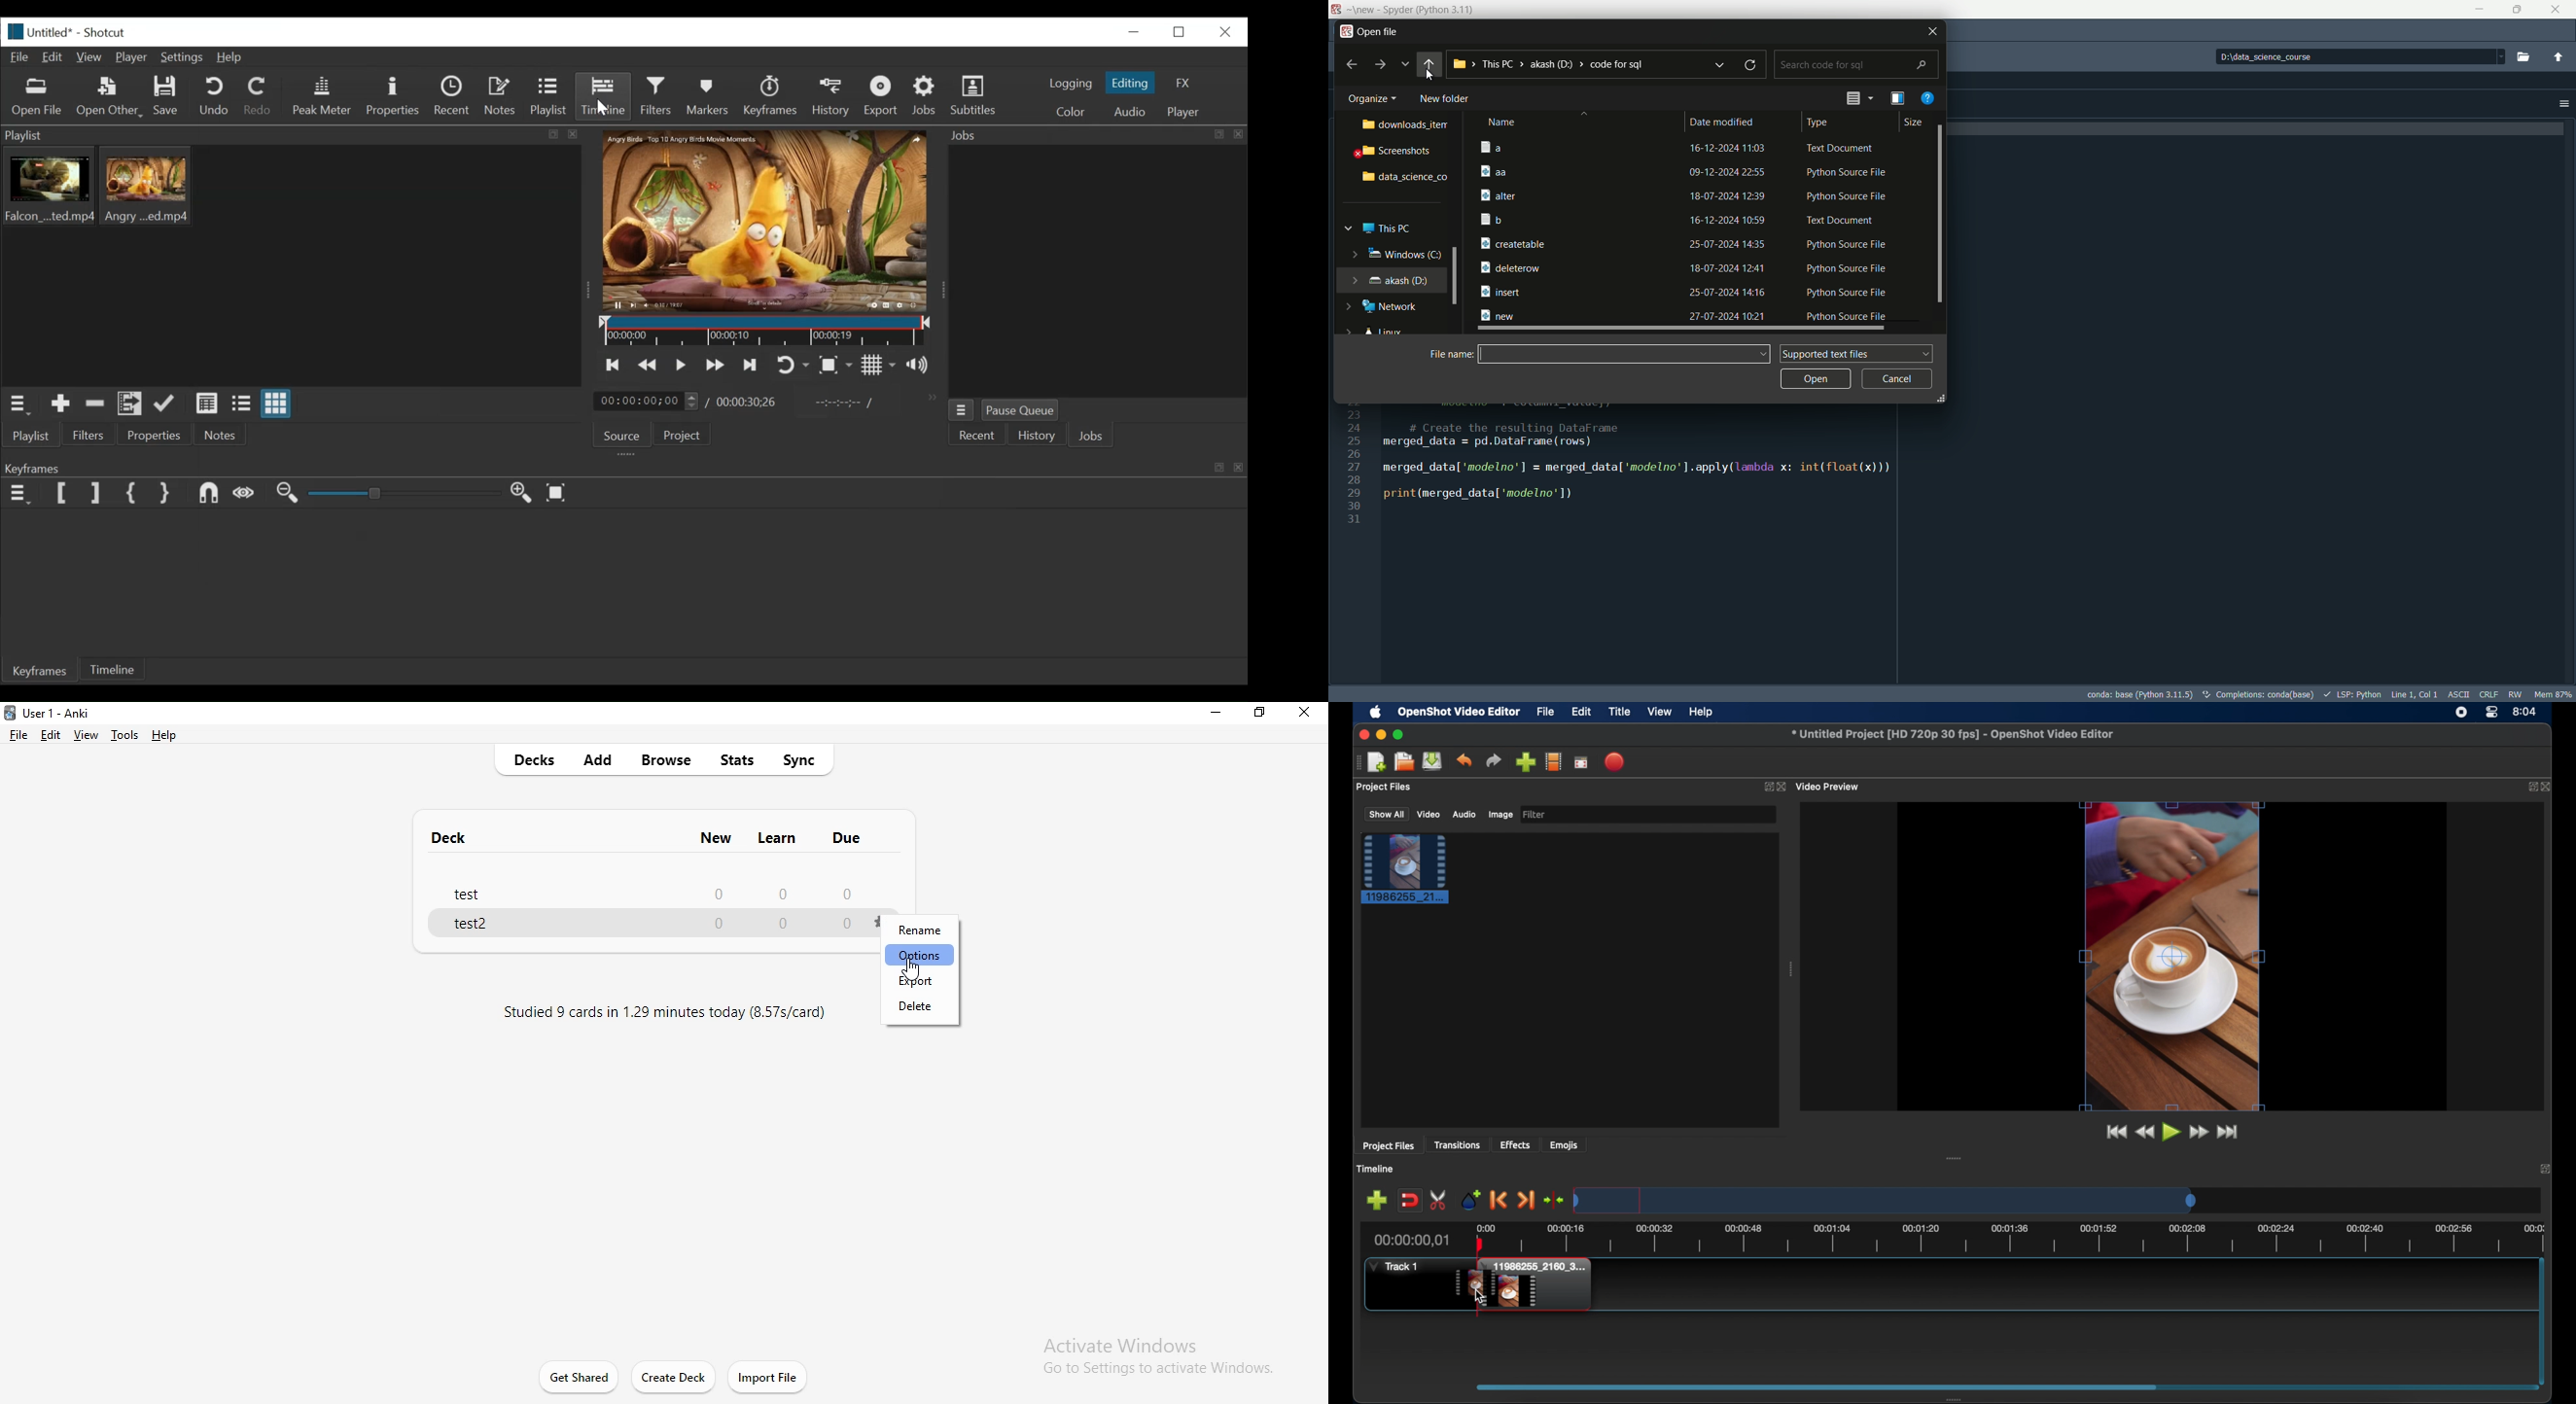 Image resolution: width=2576 pixels, height=1428 pixels. What do you see at coordinates (2460, 693) in the screenshot?
I see `file encoding` at bounding box center [2460, 693].